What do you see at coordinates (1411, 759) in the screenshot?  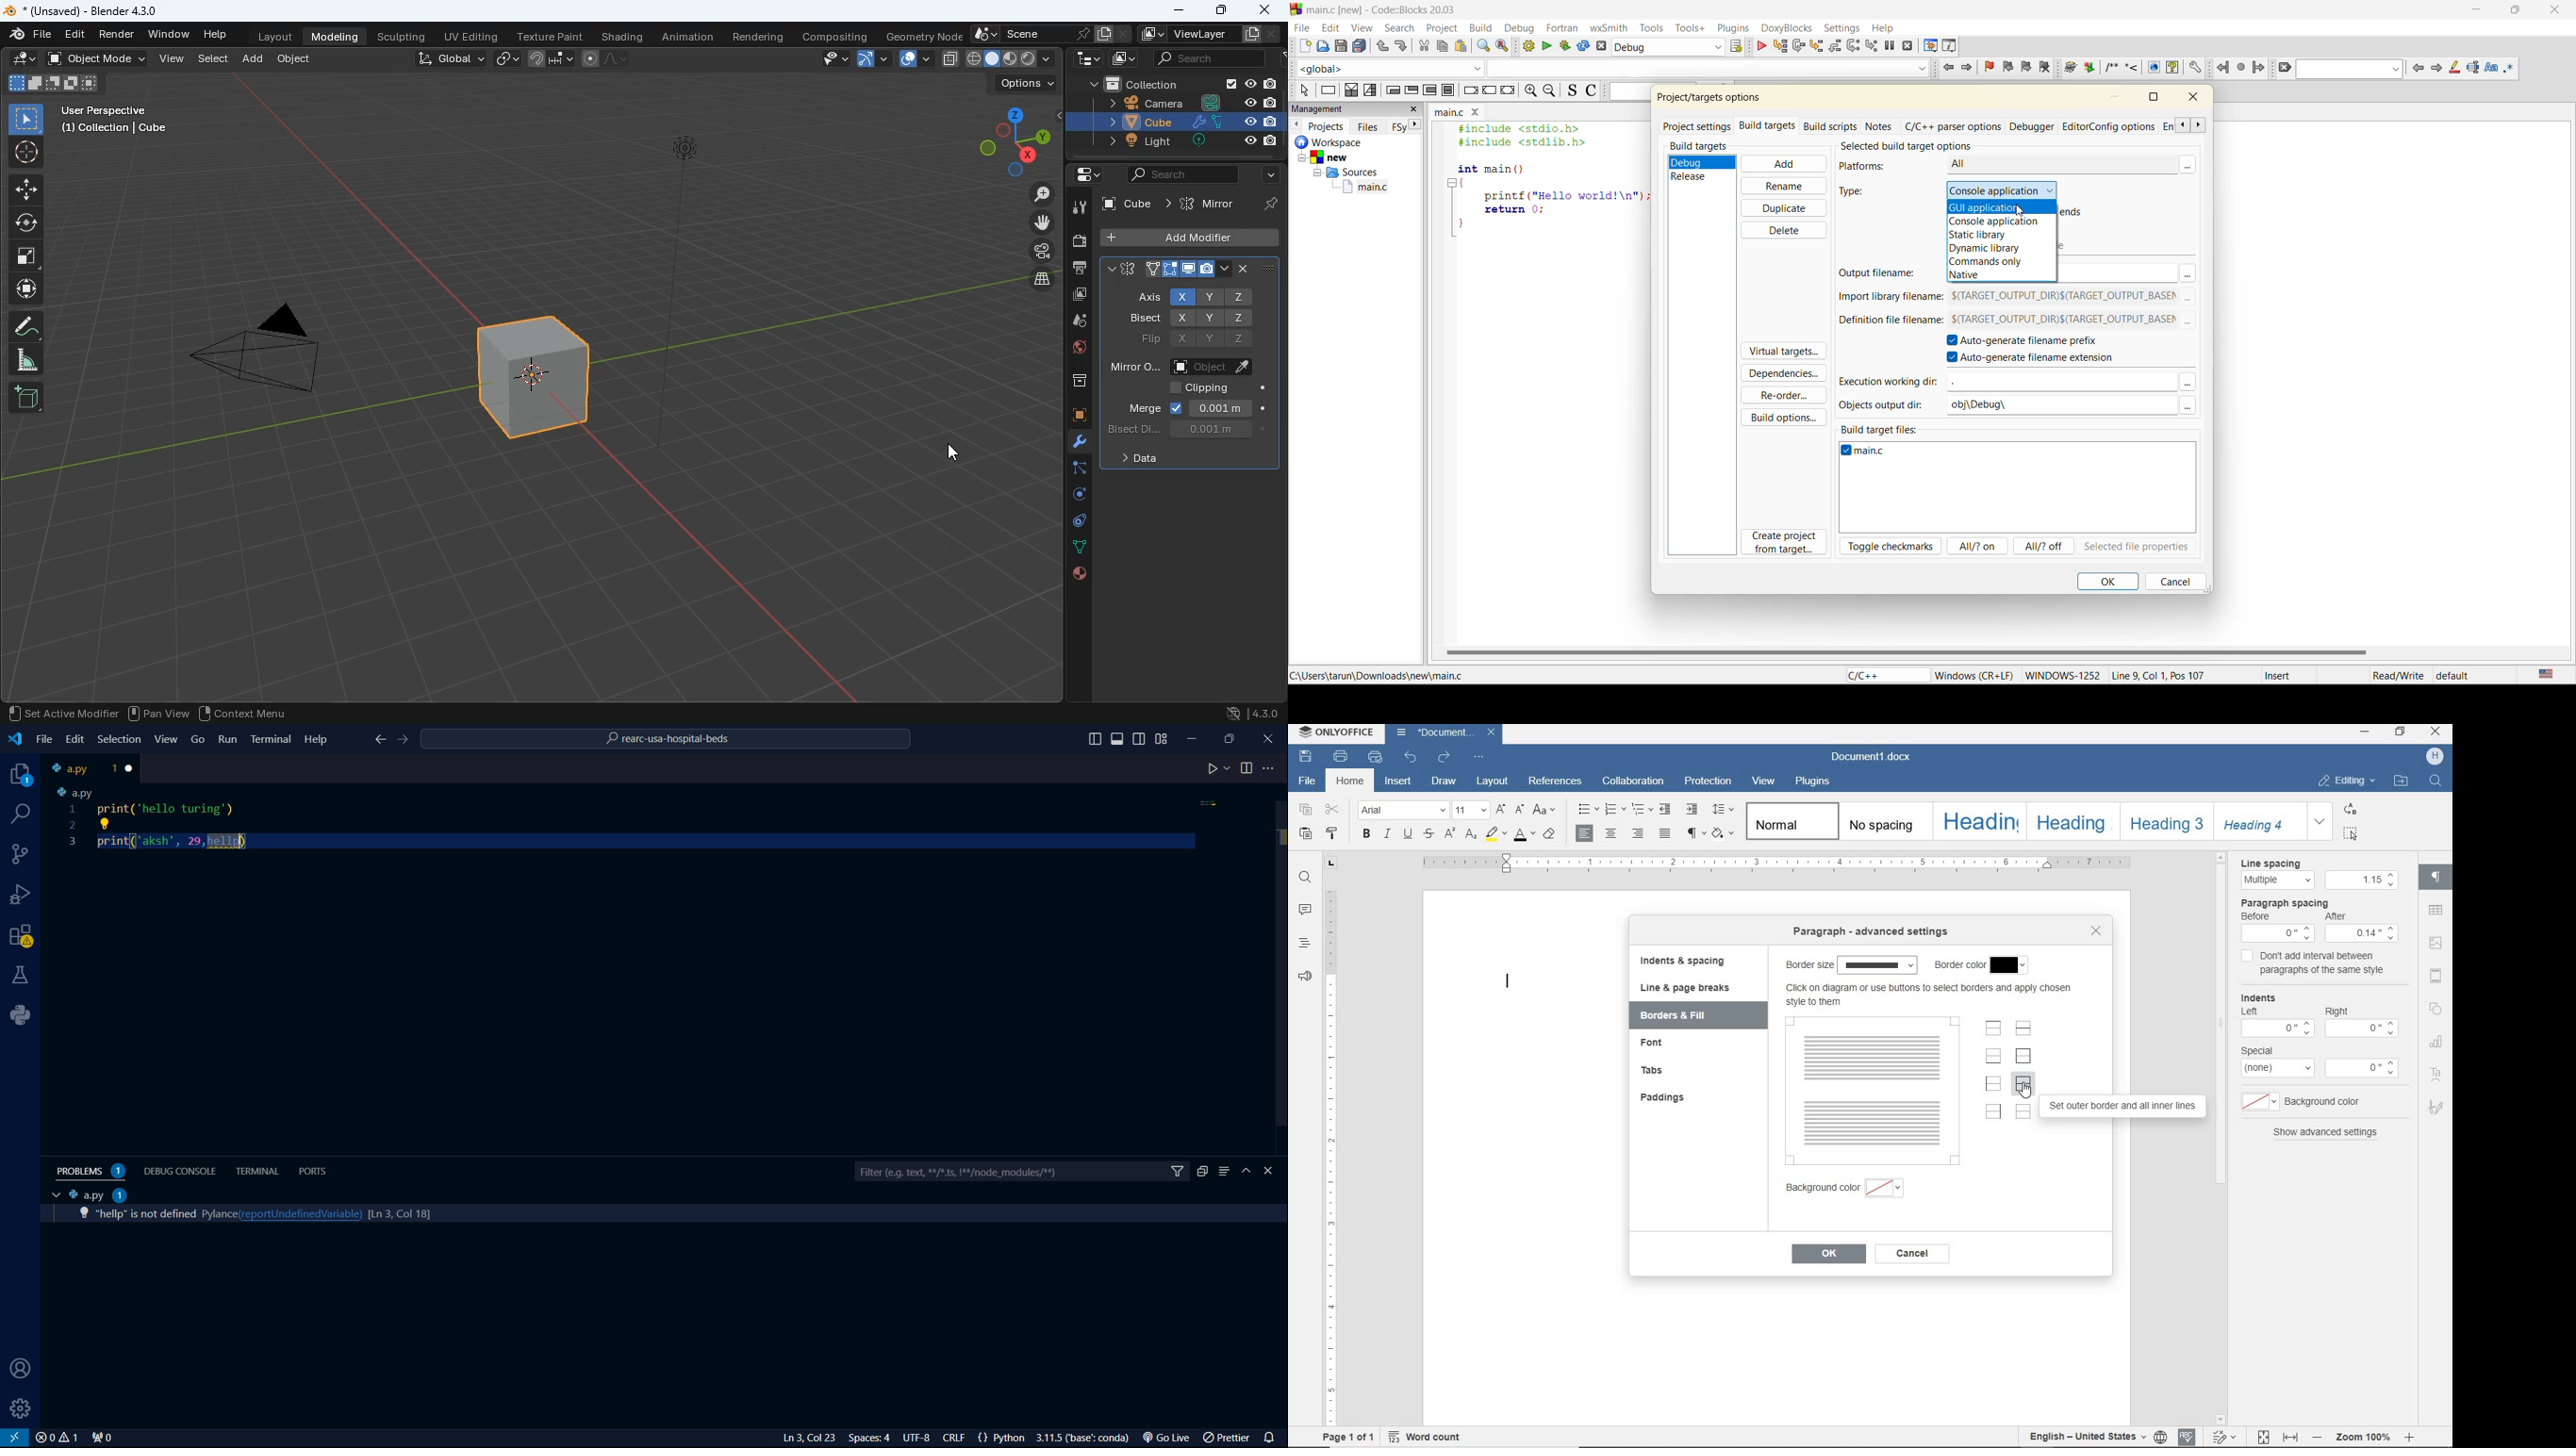 I see `undo` at bounding box center [1411, 759].